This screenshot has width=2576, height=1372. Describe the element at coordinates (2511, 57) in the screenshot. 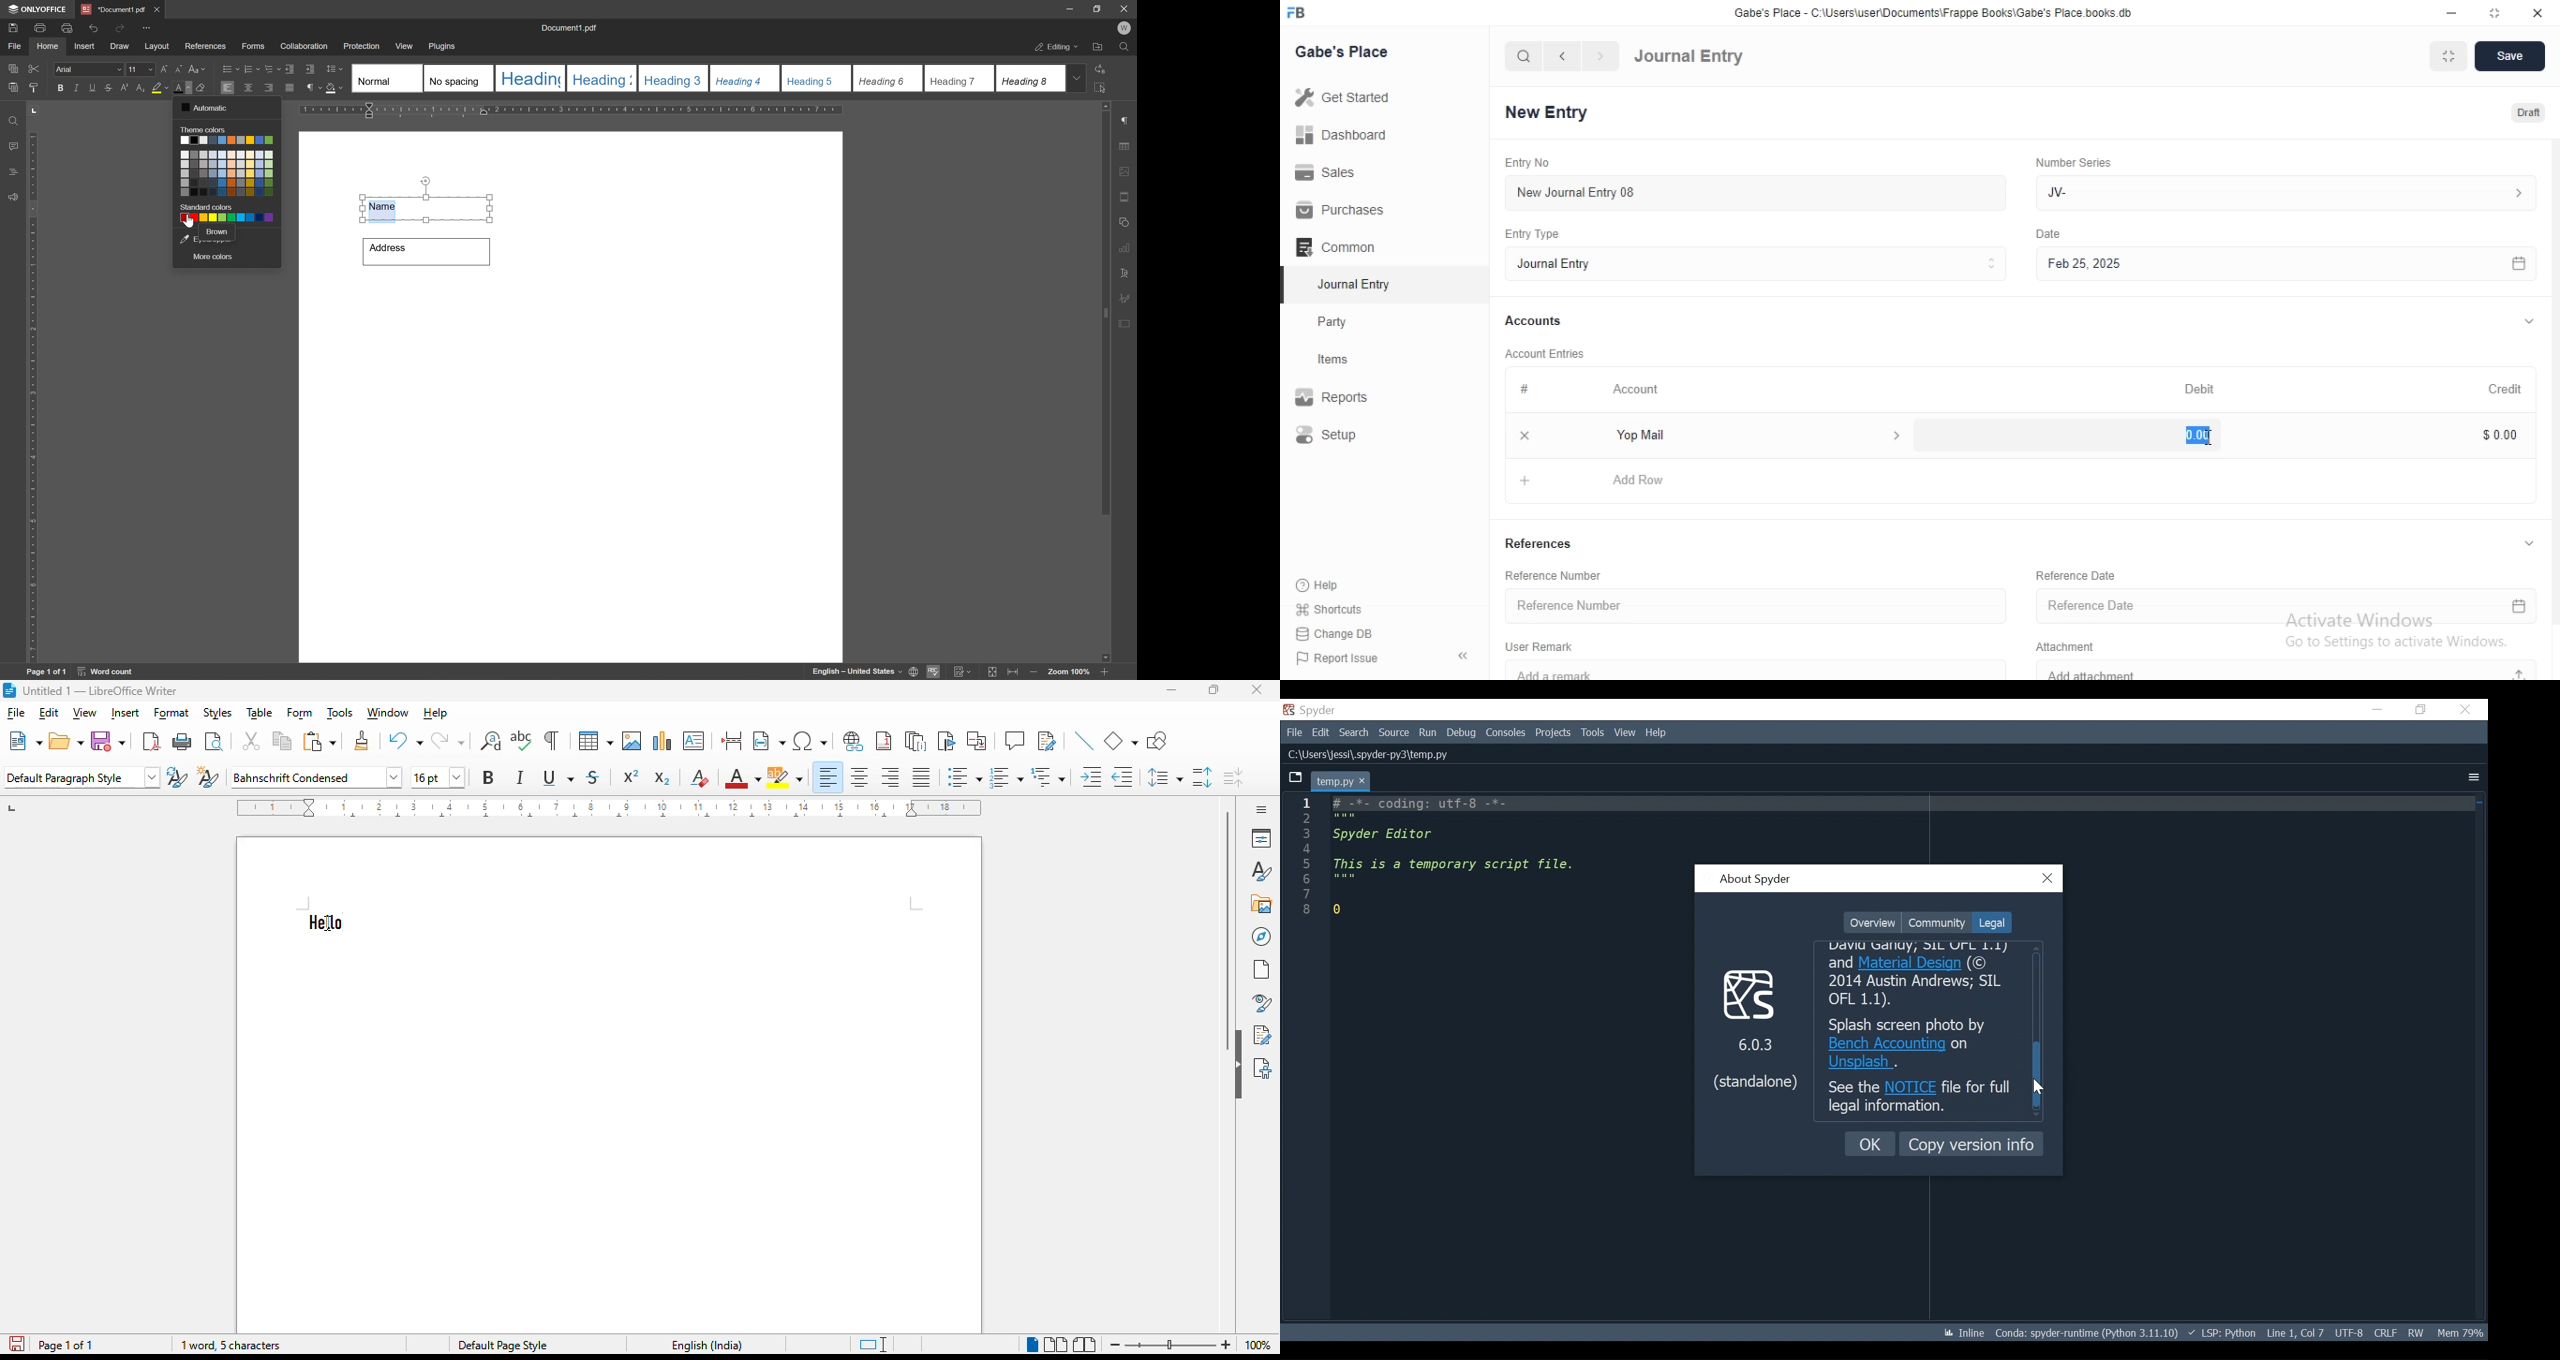

I see `Save` at that location.